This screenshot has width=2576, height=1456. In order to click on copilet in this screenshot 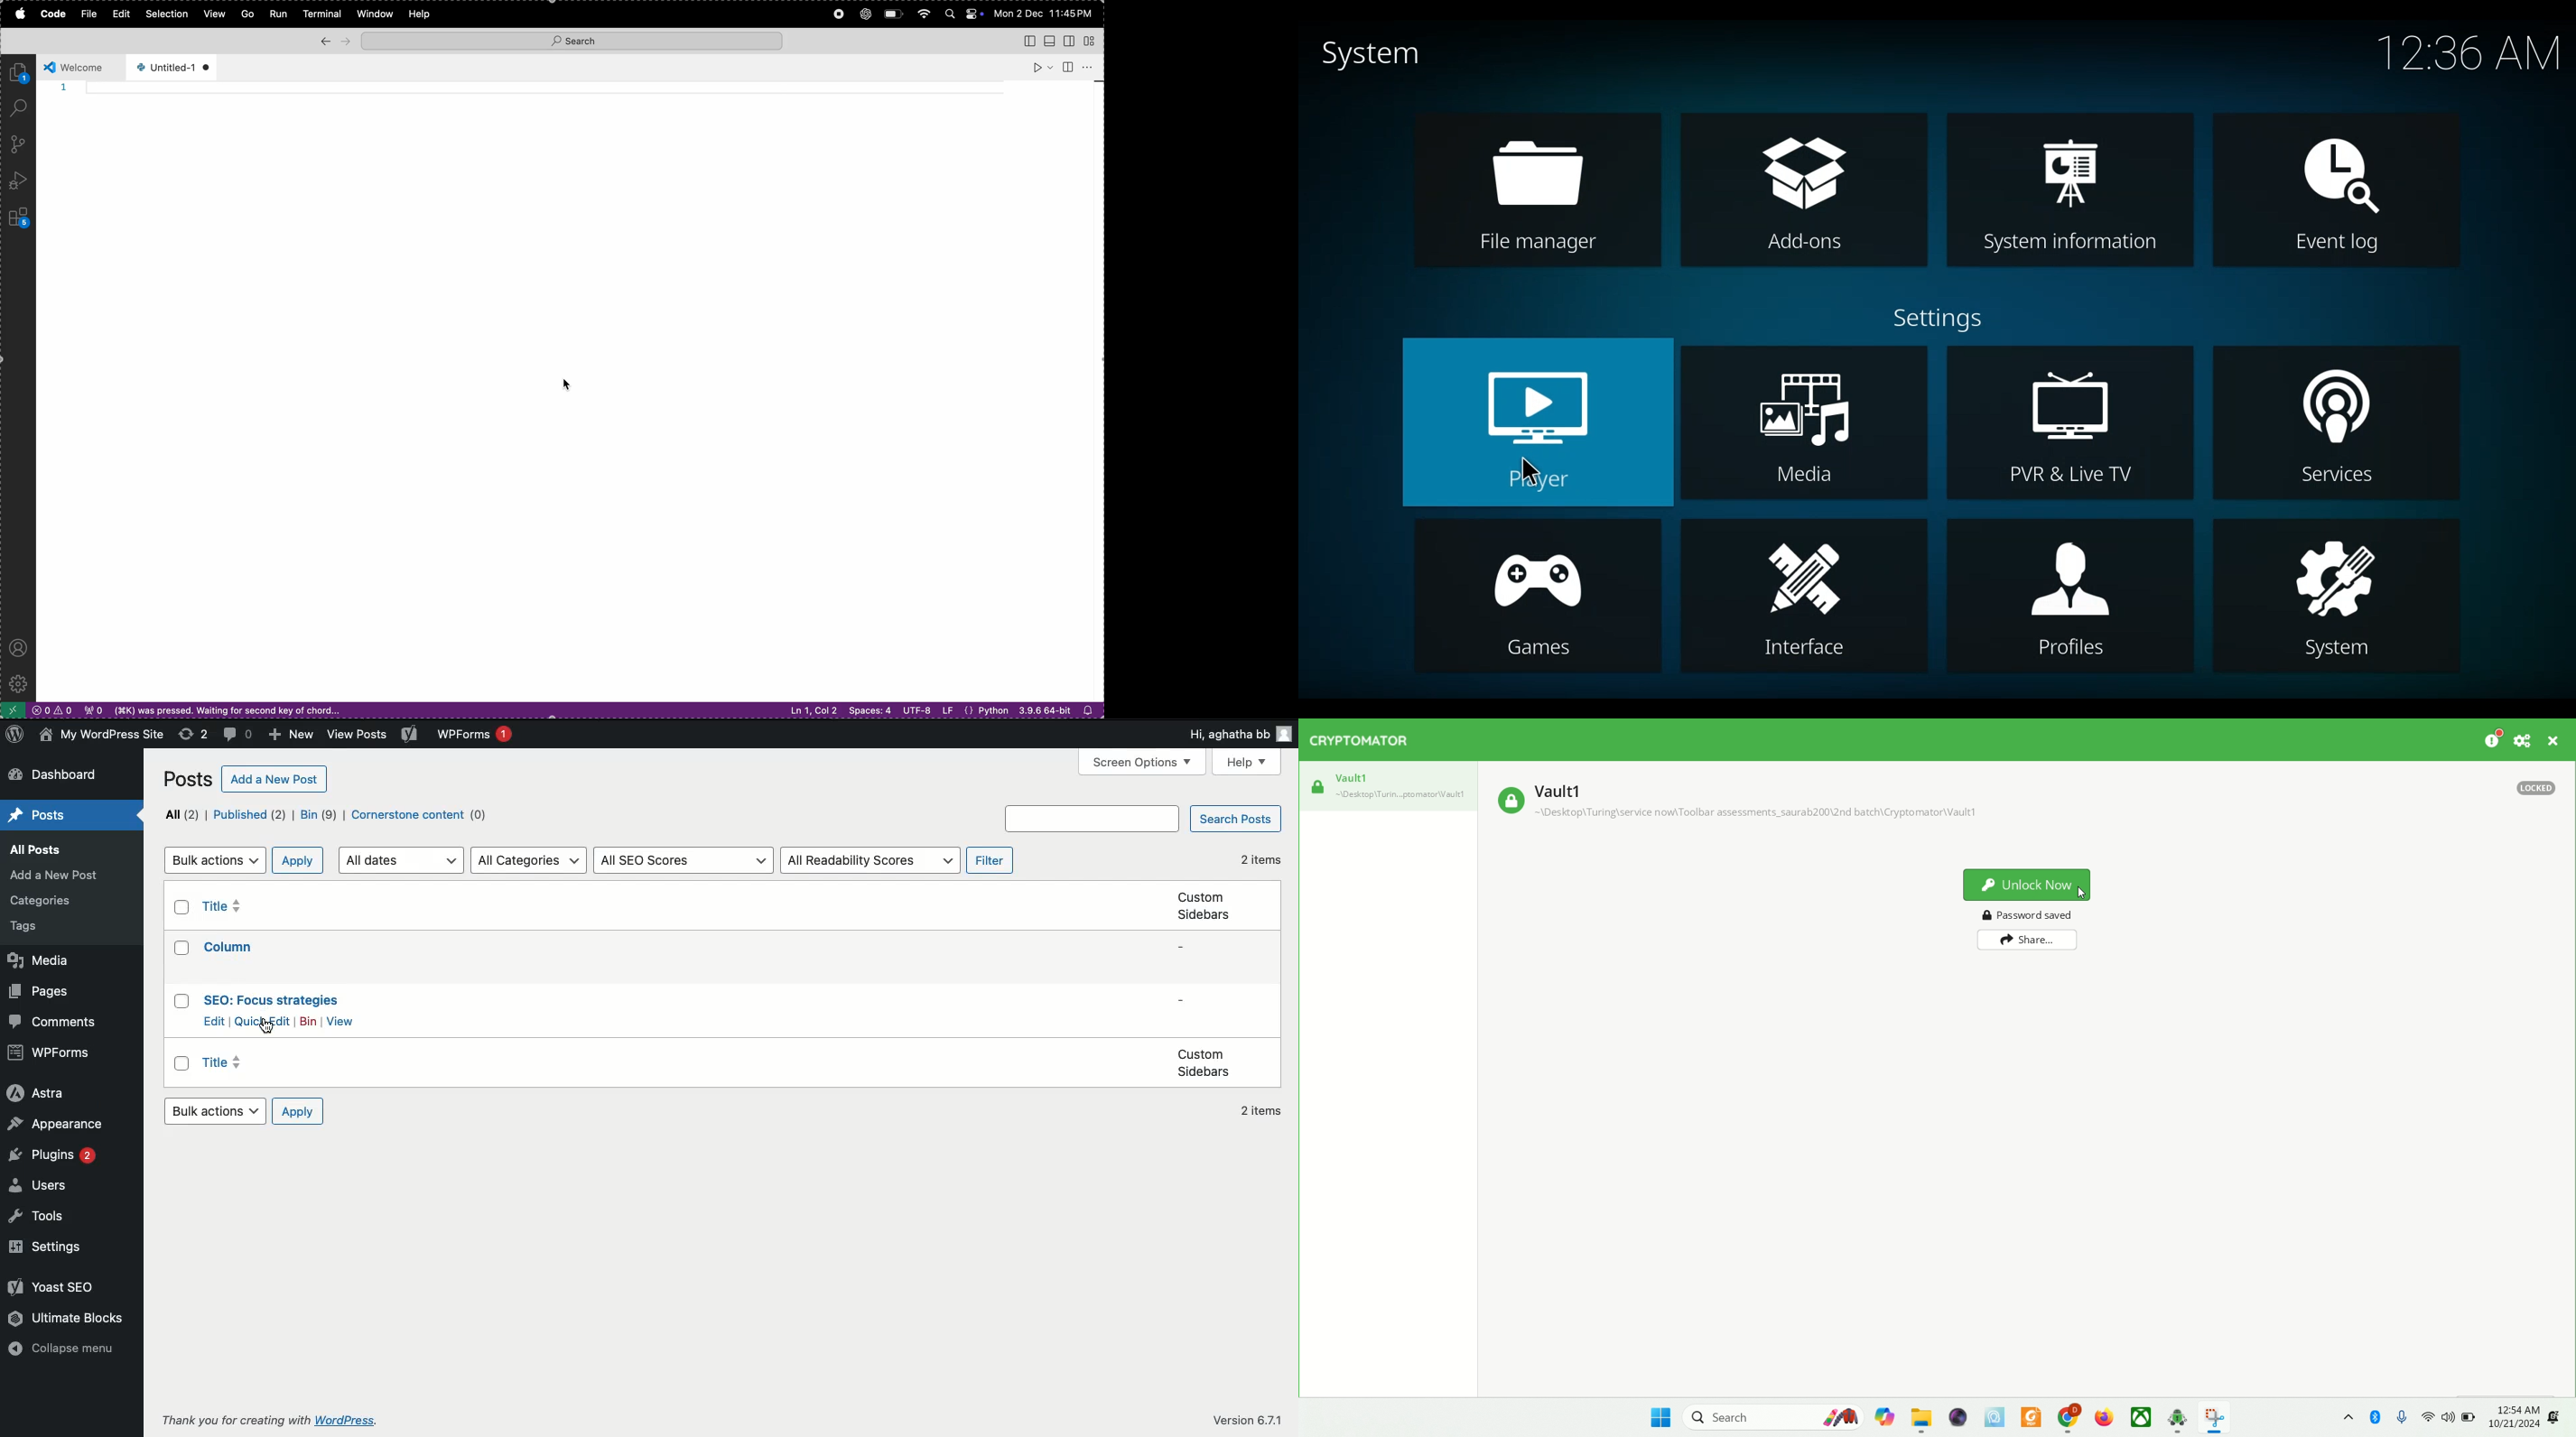, I will do `click(1881, 1417)`.